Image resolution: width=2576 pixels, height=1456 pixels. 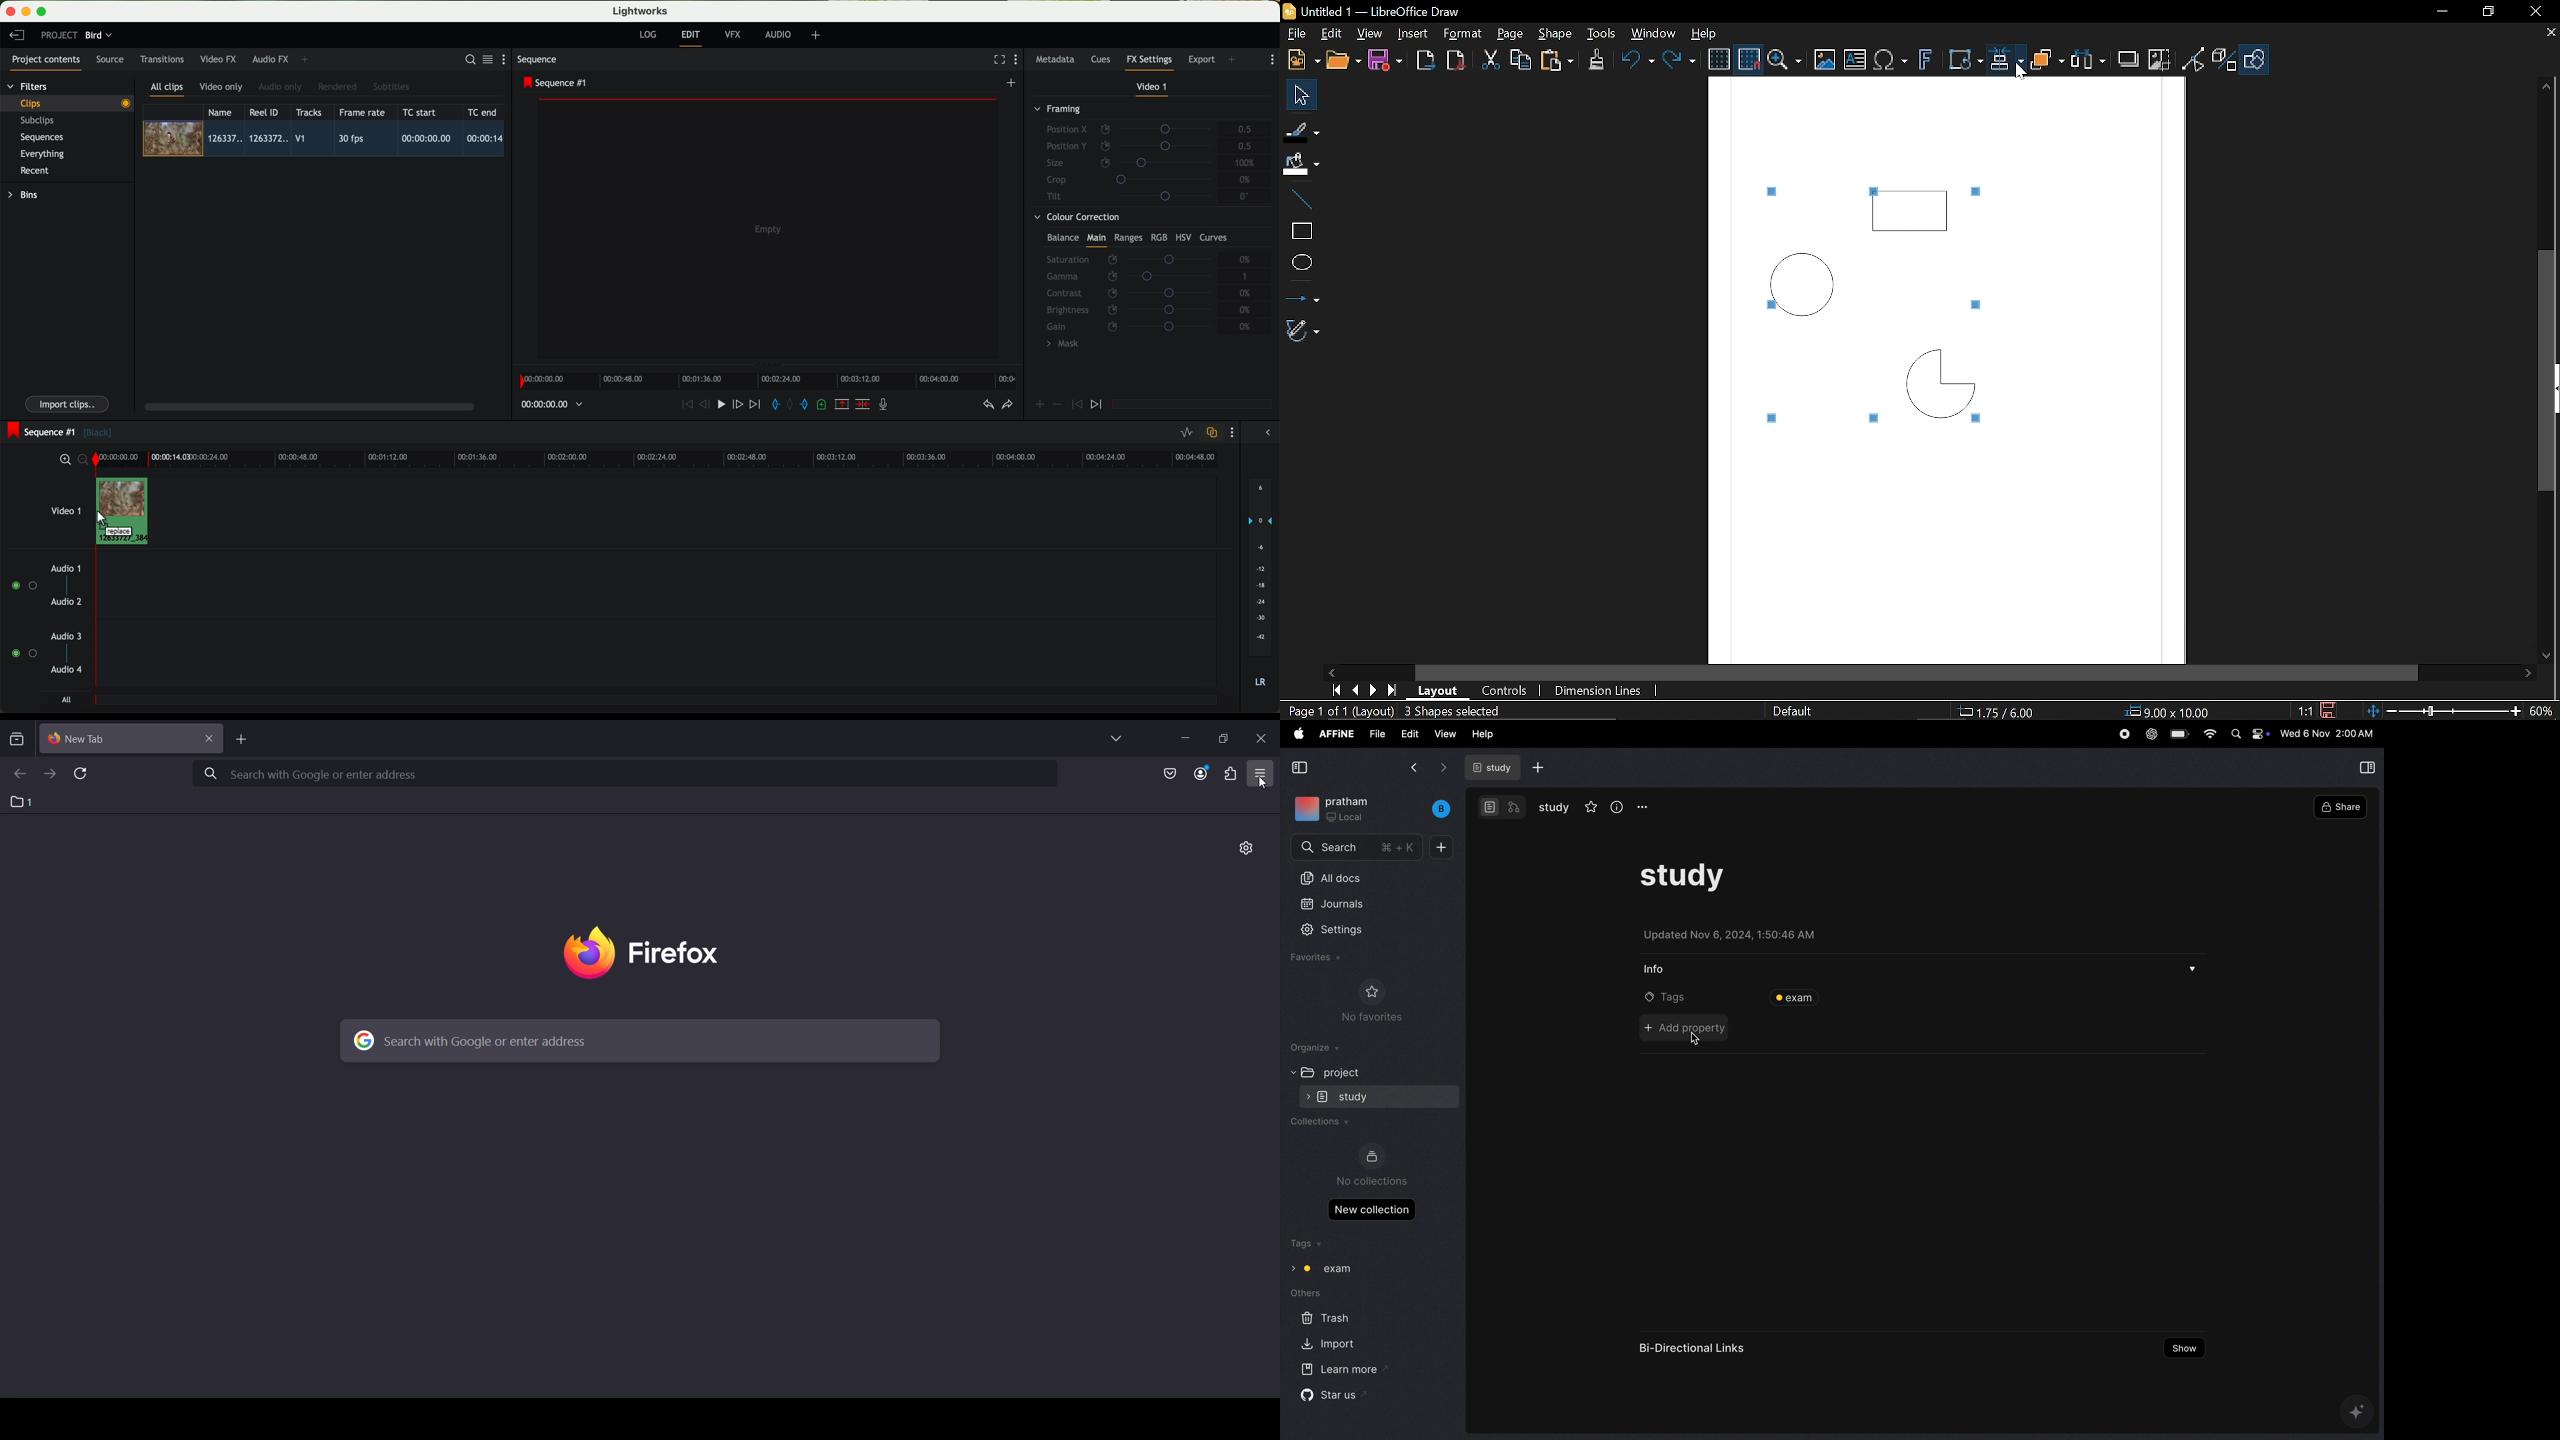 What do you see at coordinates (467, 60) in the screenshot?
I see `search for assets or bins` at bounding box center [467, 60].